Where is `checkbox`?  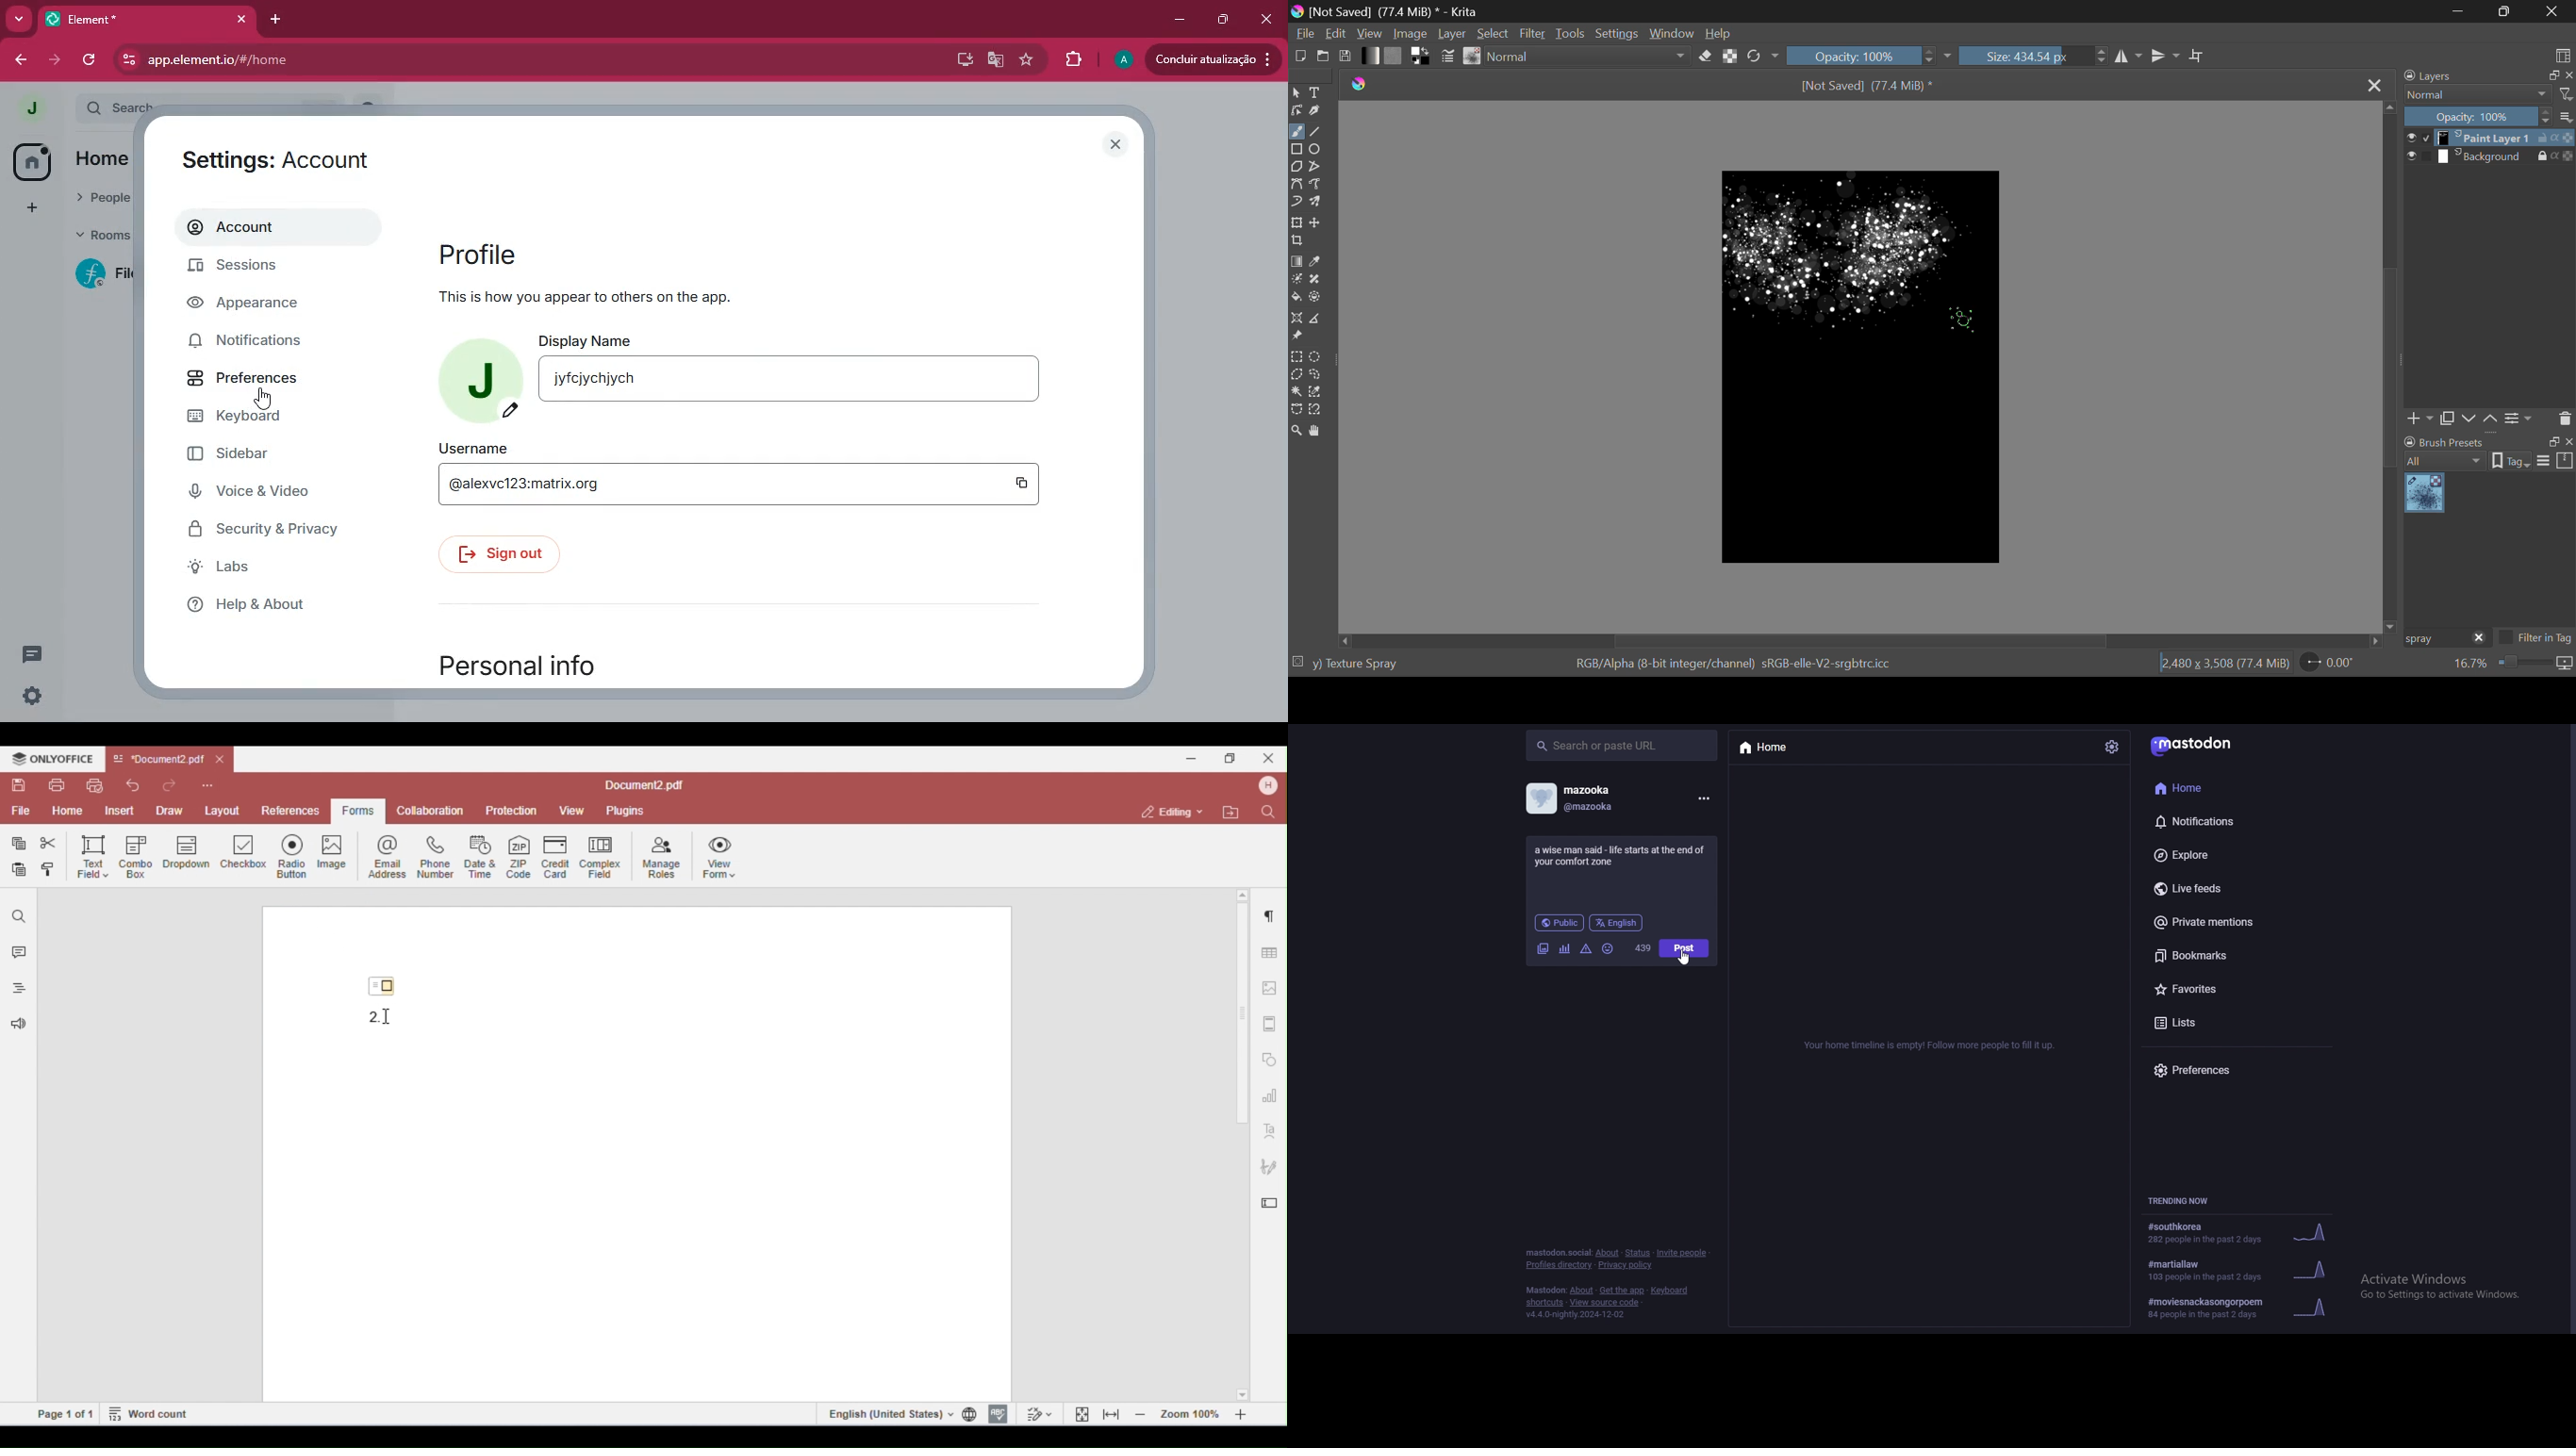
checkbox is located at coordinates (2418, 137).